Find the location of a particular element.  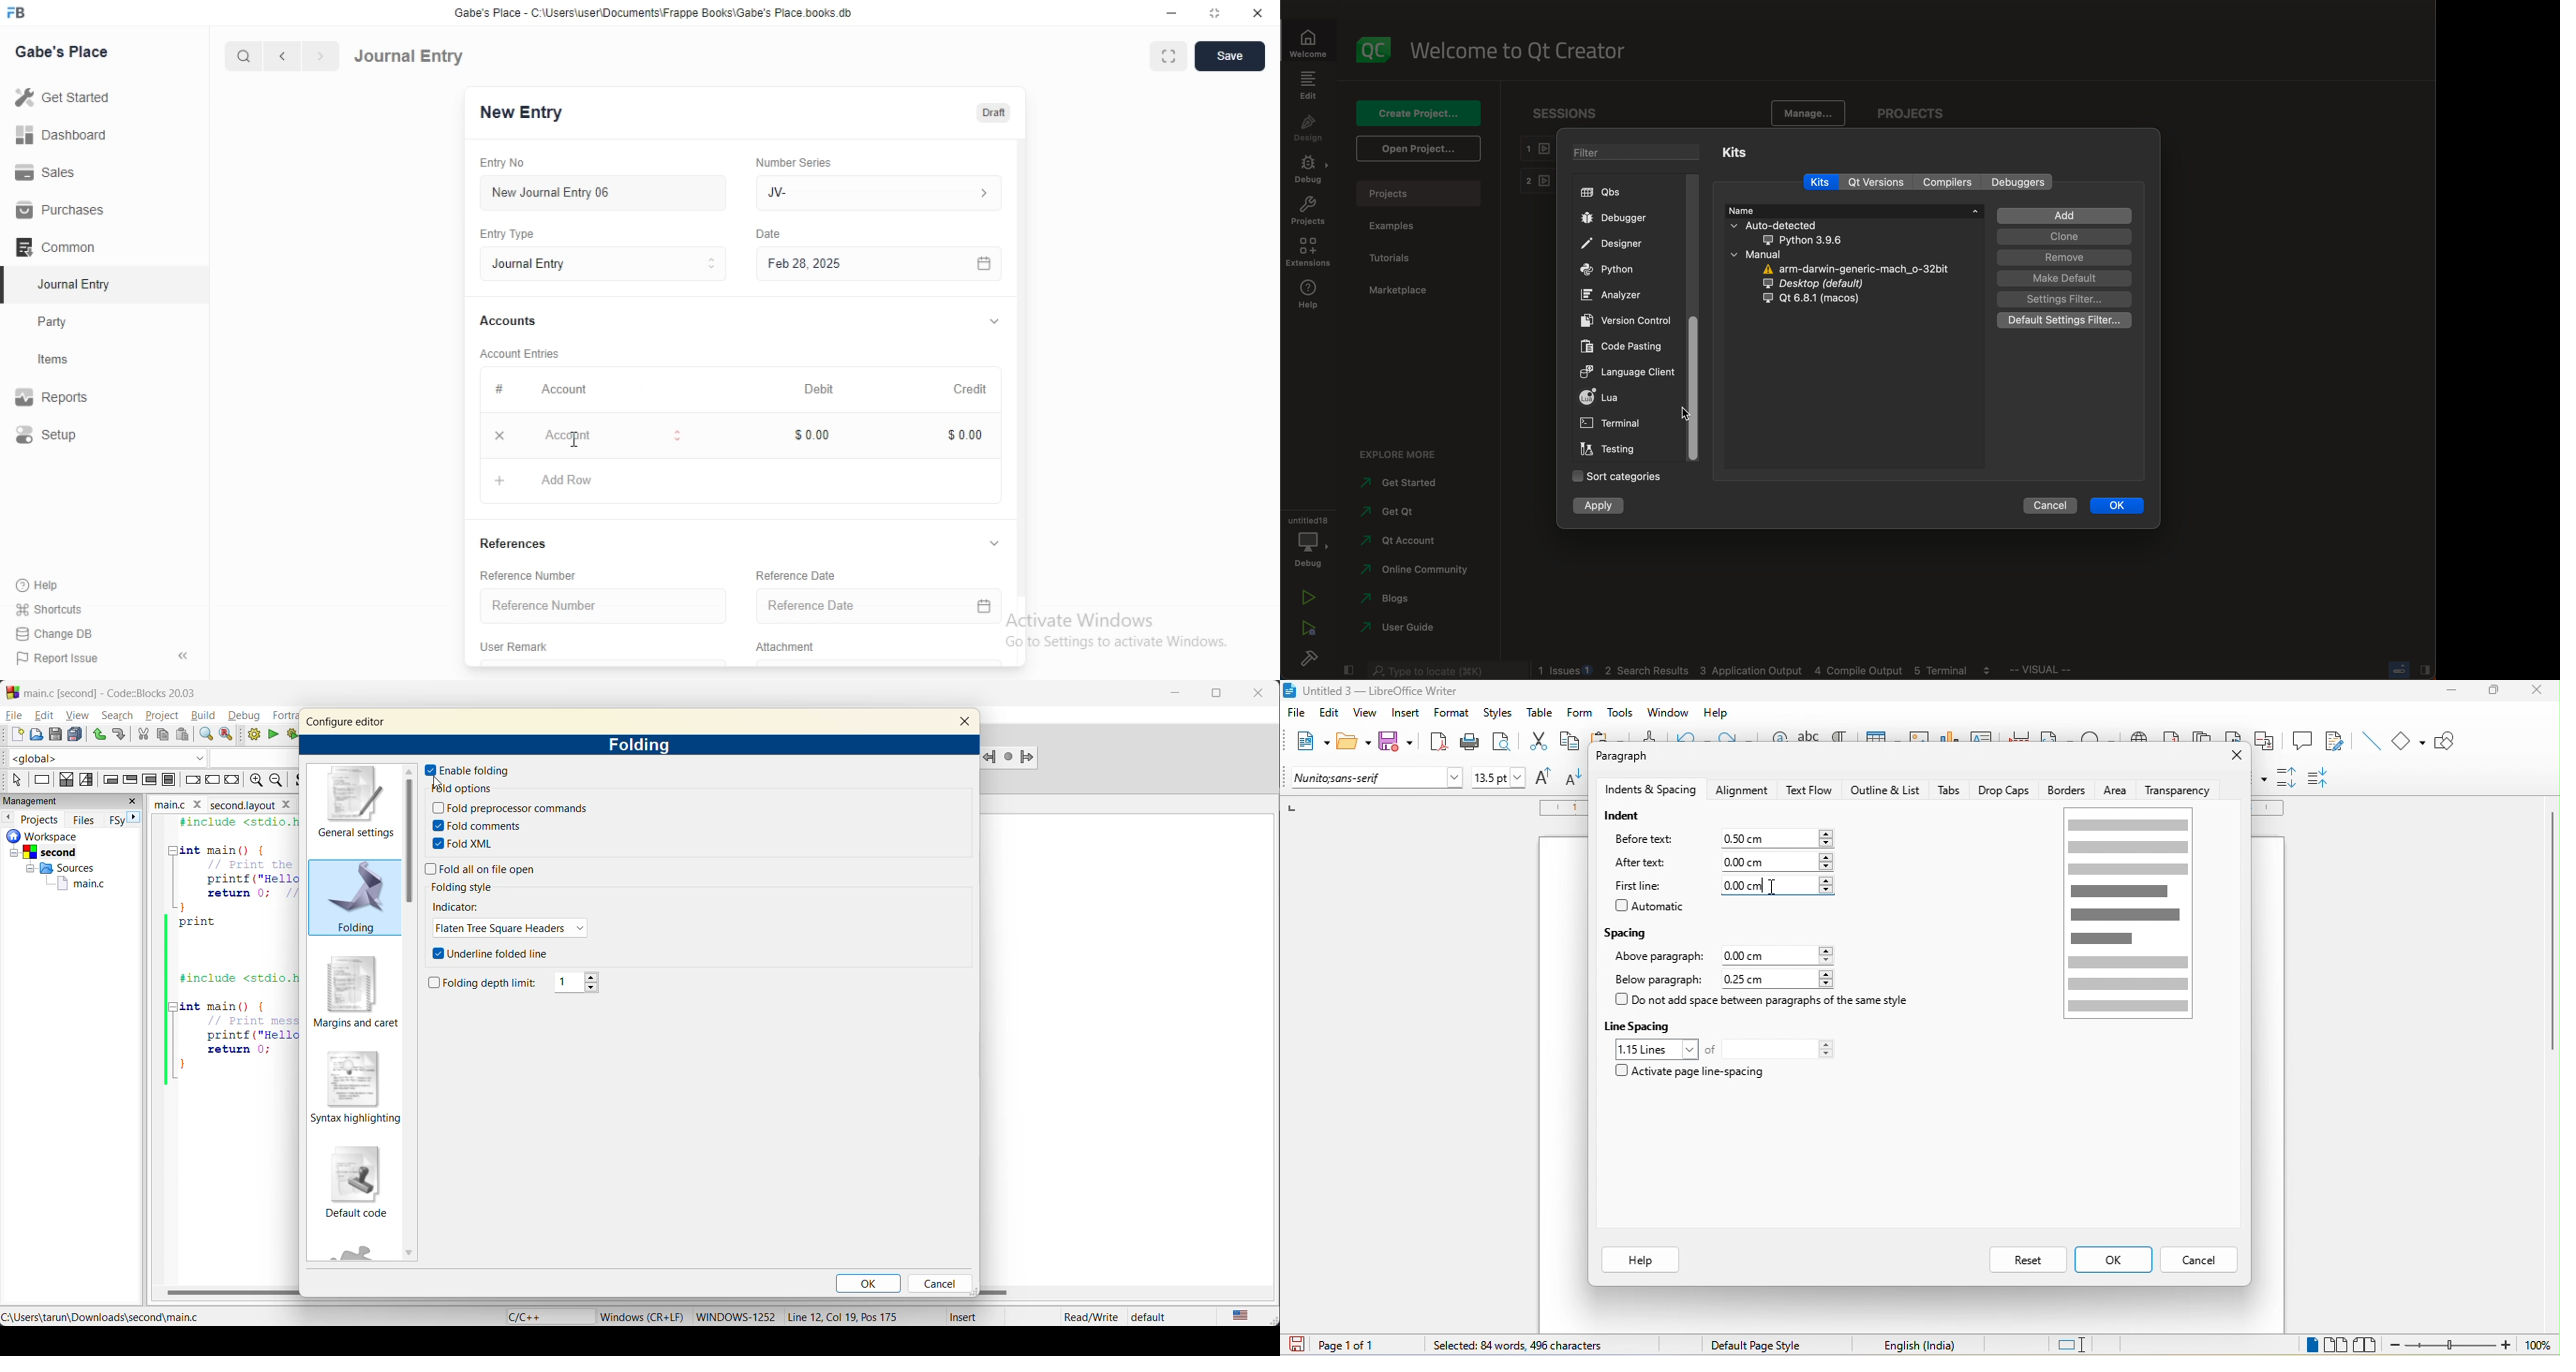

zoom out is located at coordinates (278, 779).